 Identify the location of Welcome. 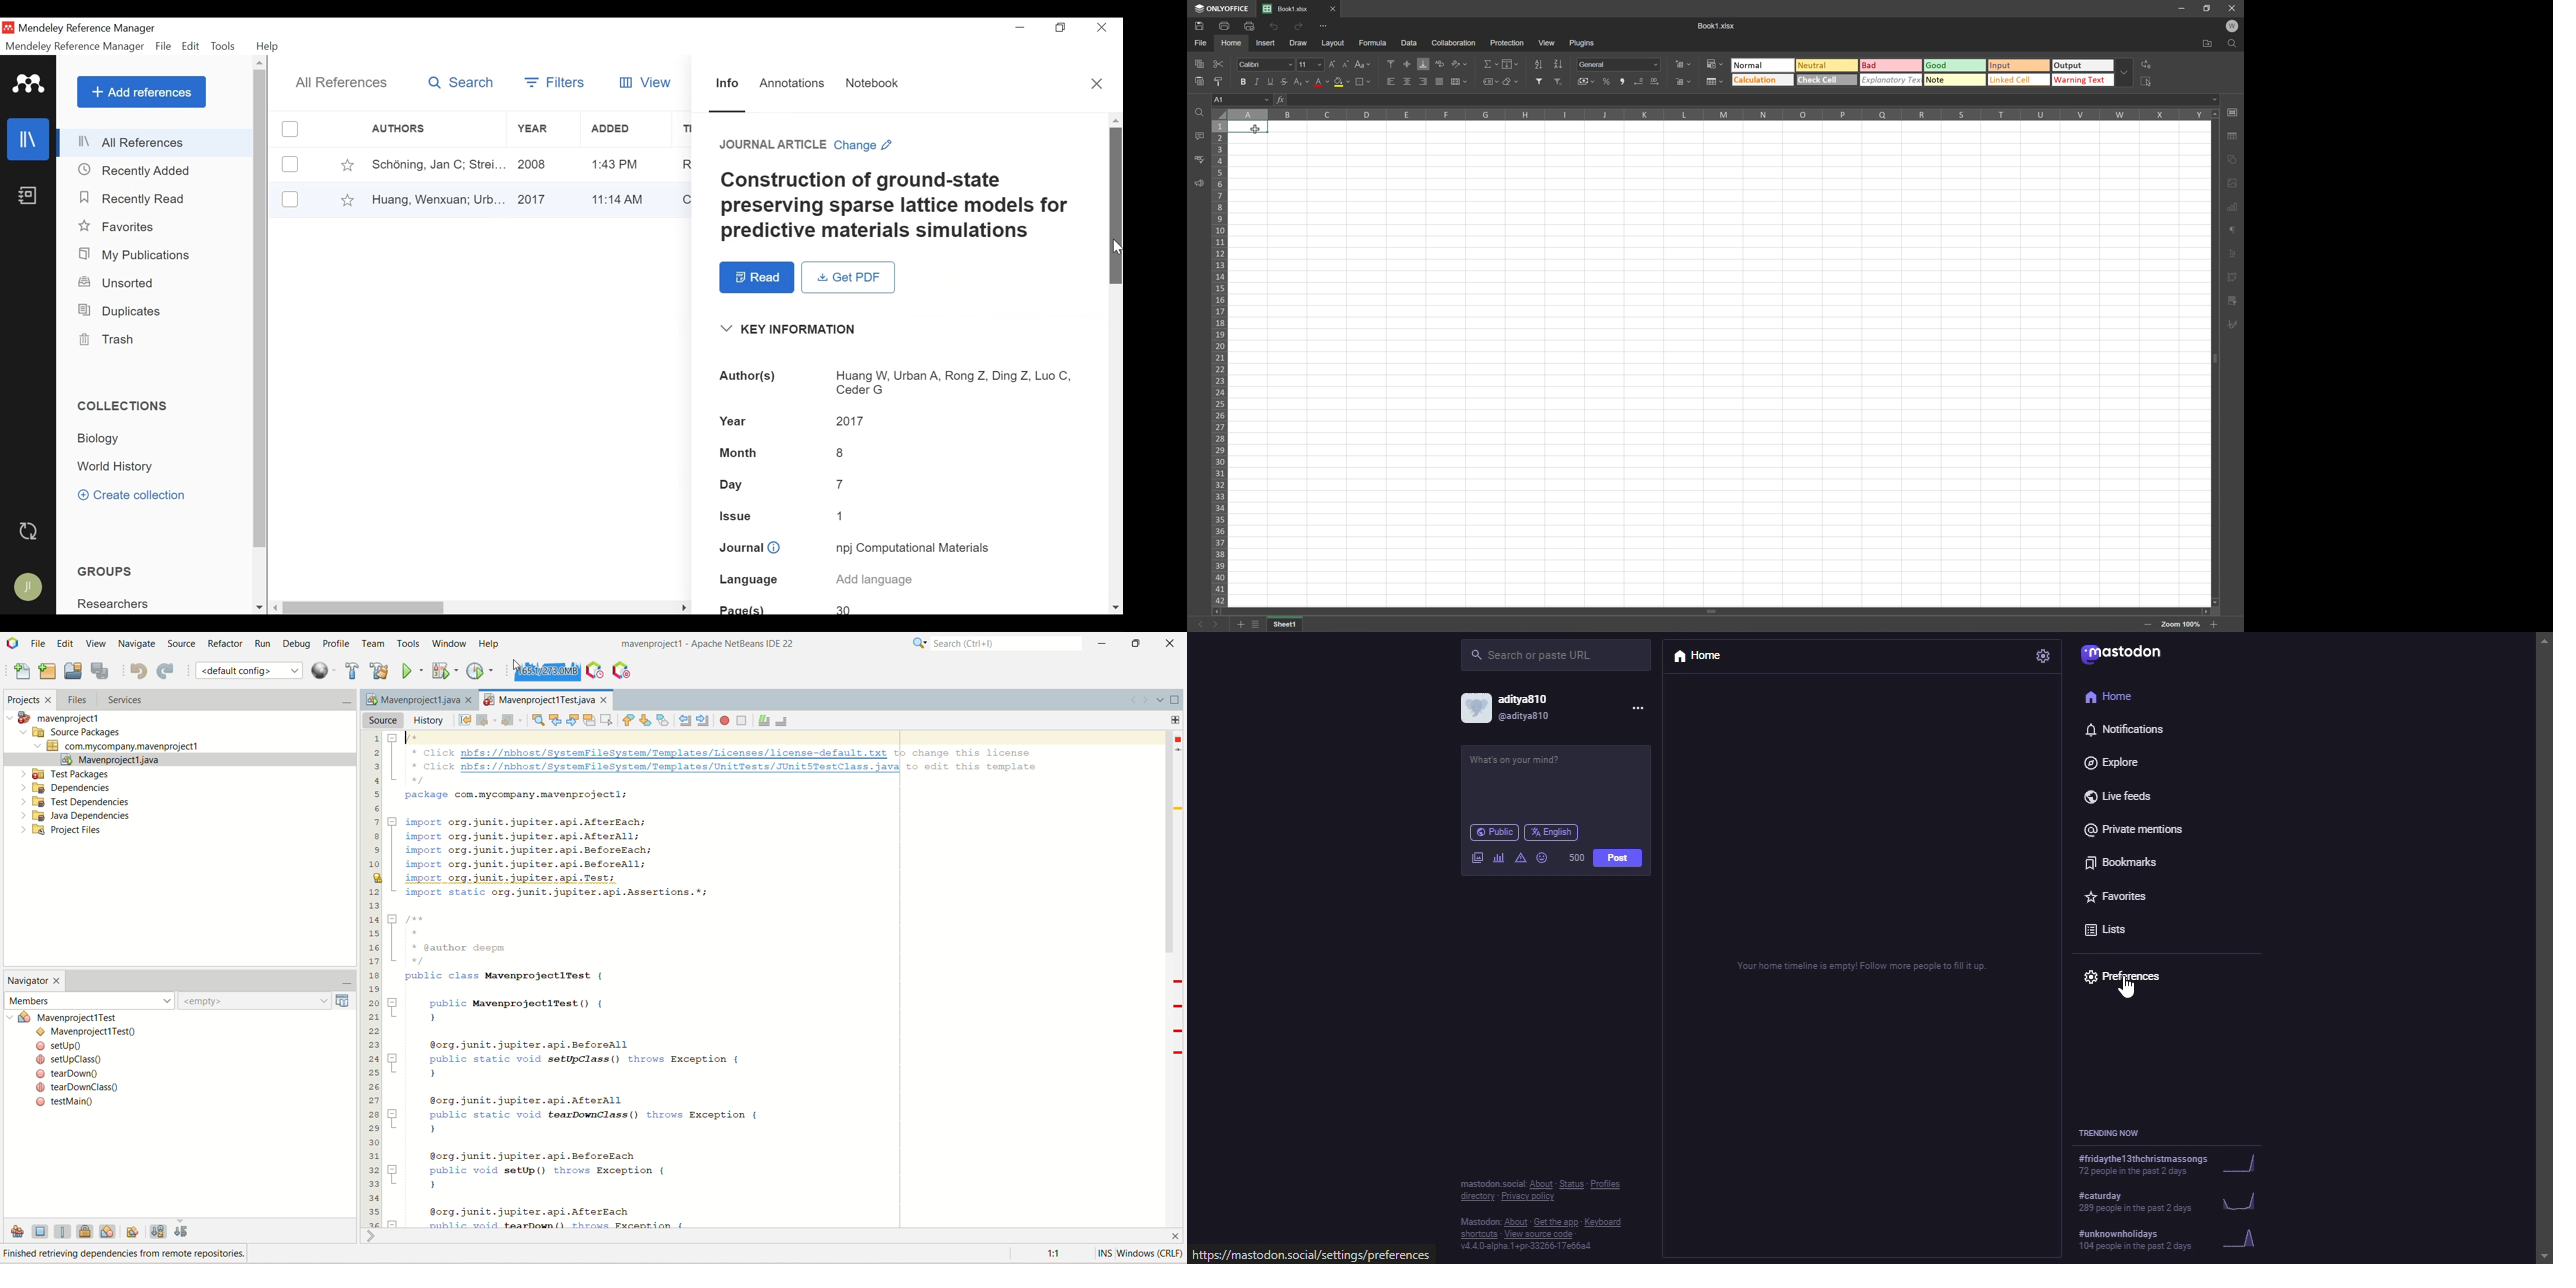
(2235, 26).